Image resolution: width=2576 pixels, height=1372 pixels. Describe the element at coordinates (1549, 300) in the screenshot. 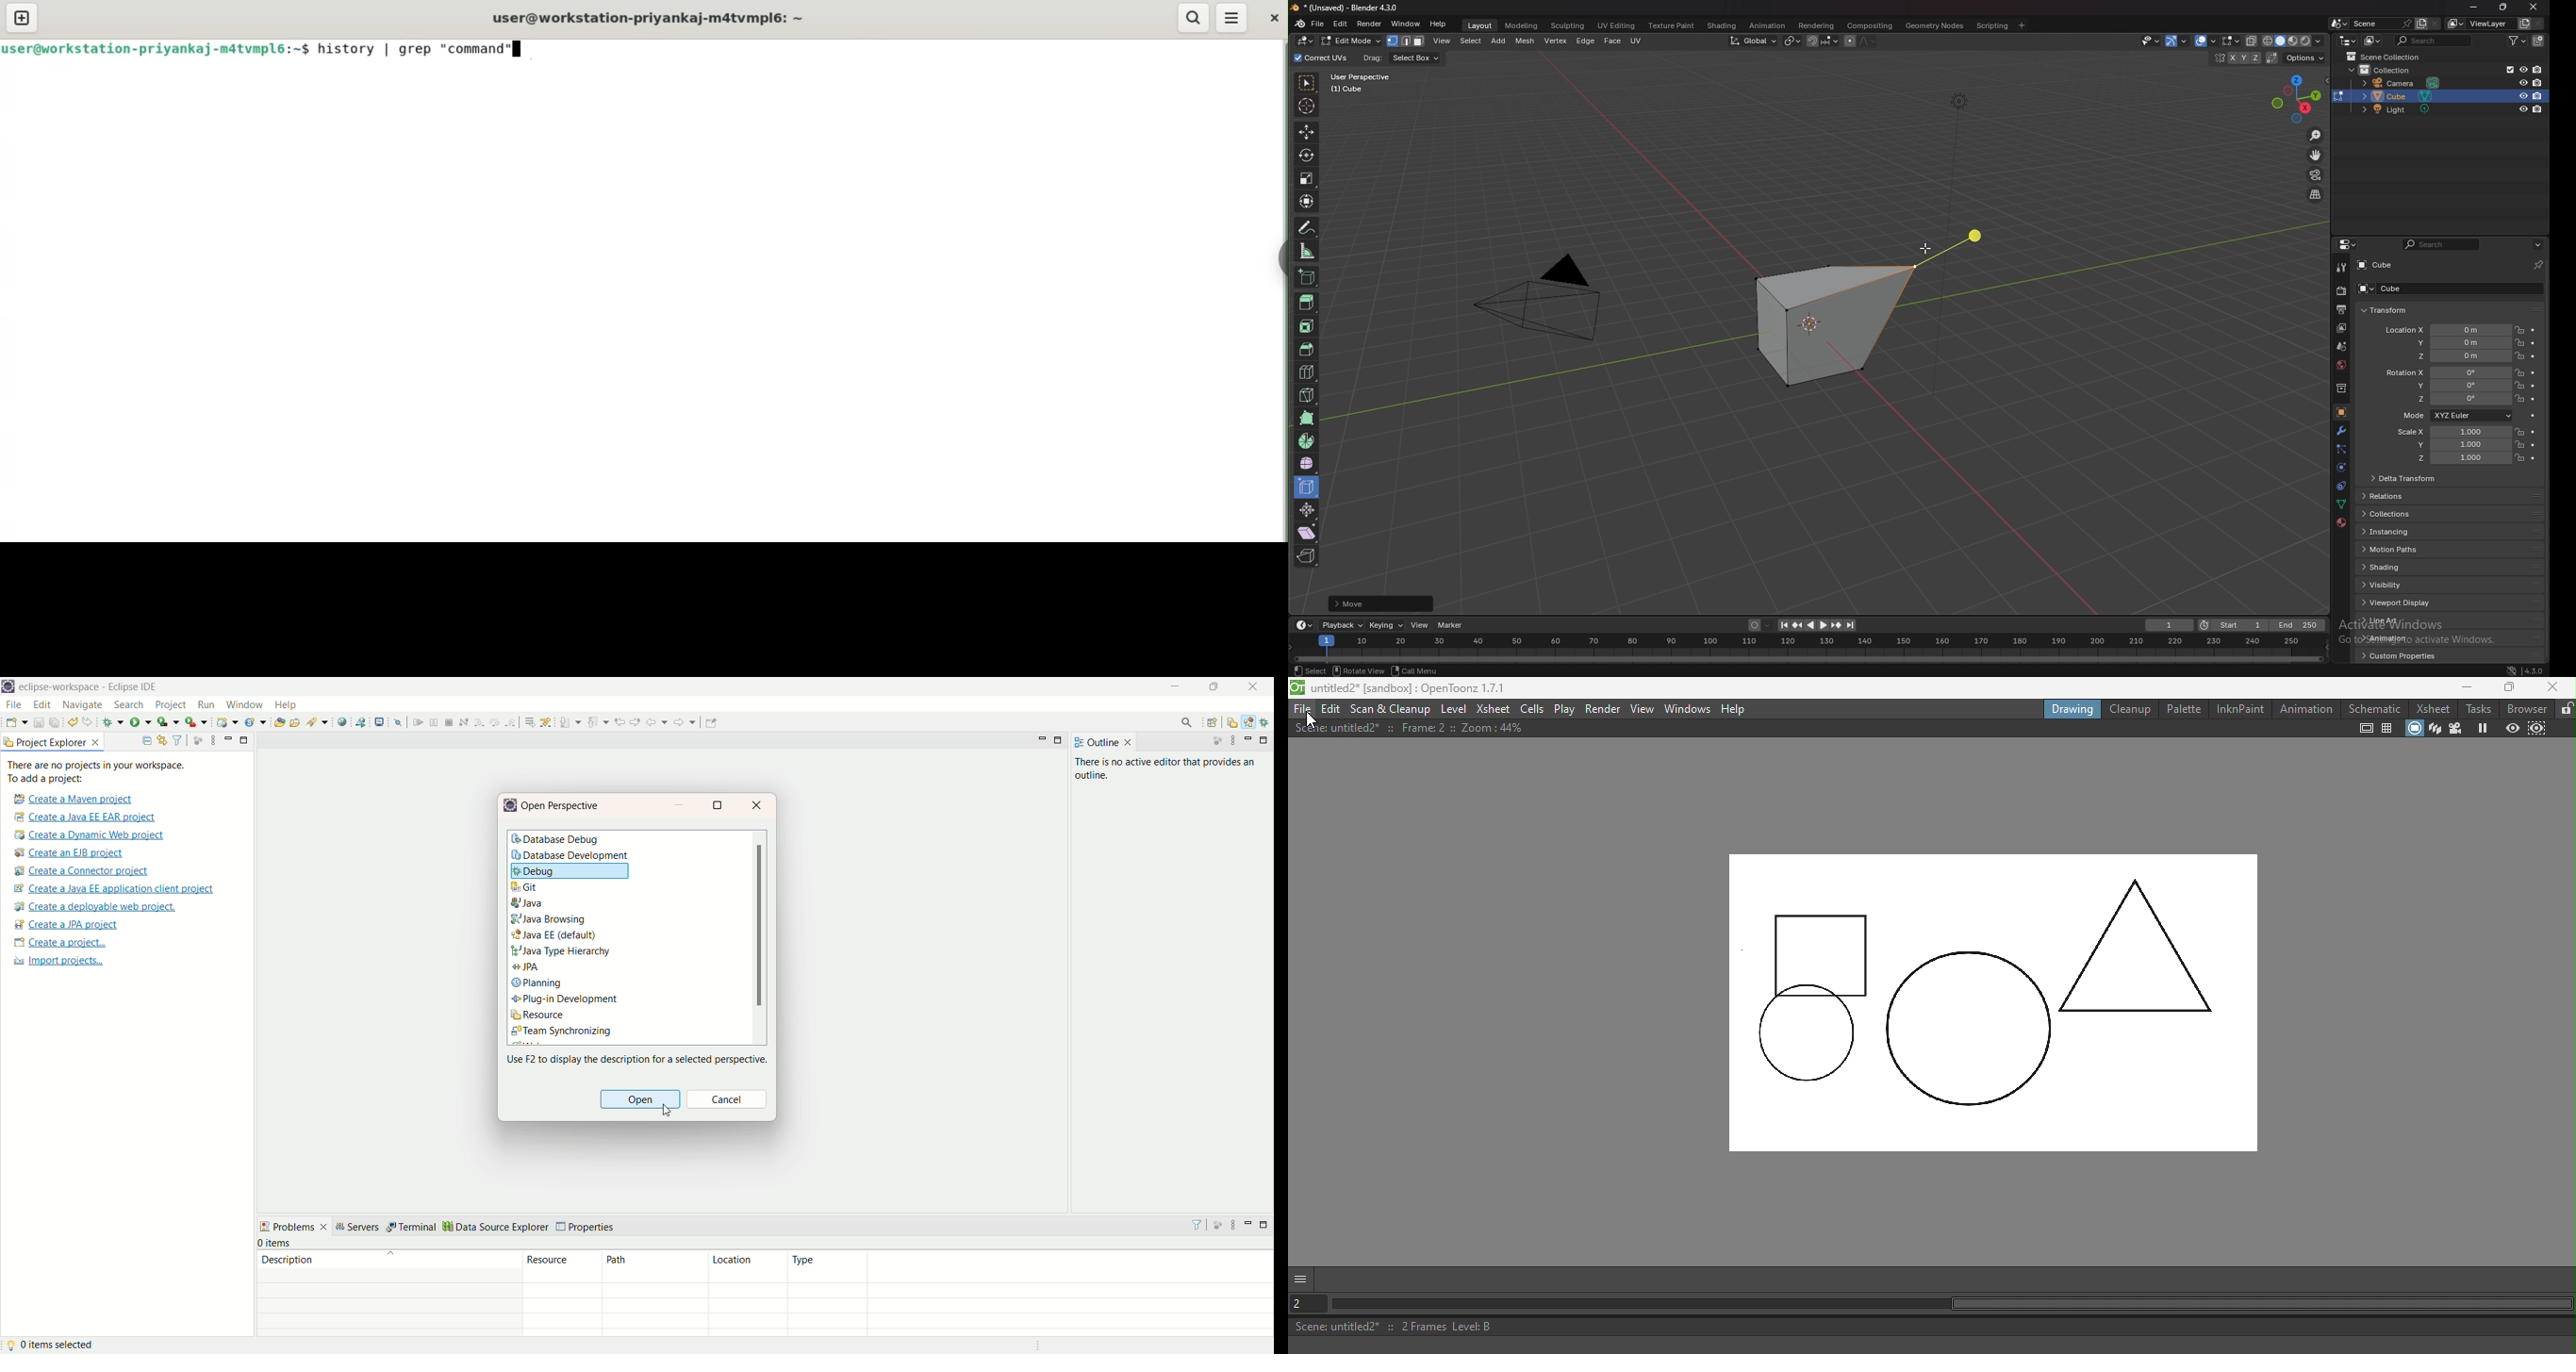

I see `PYRAMID` at that location.